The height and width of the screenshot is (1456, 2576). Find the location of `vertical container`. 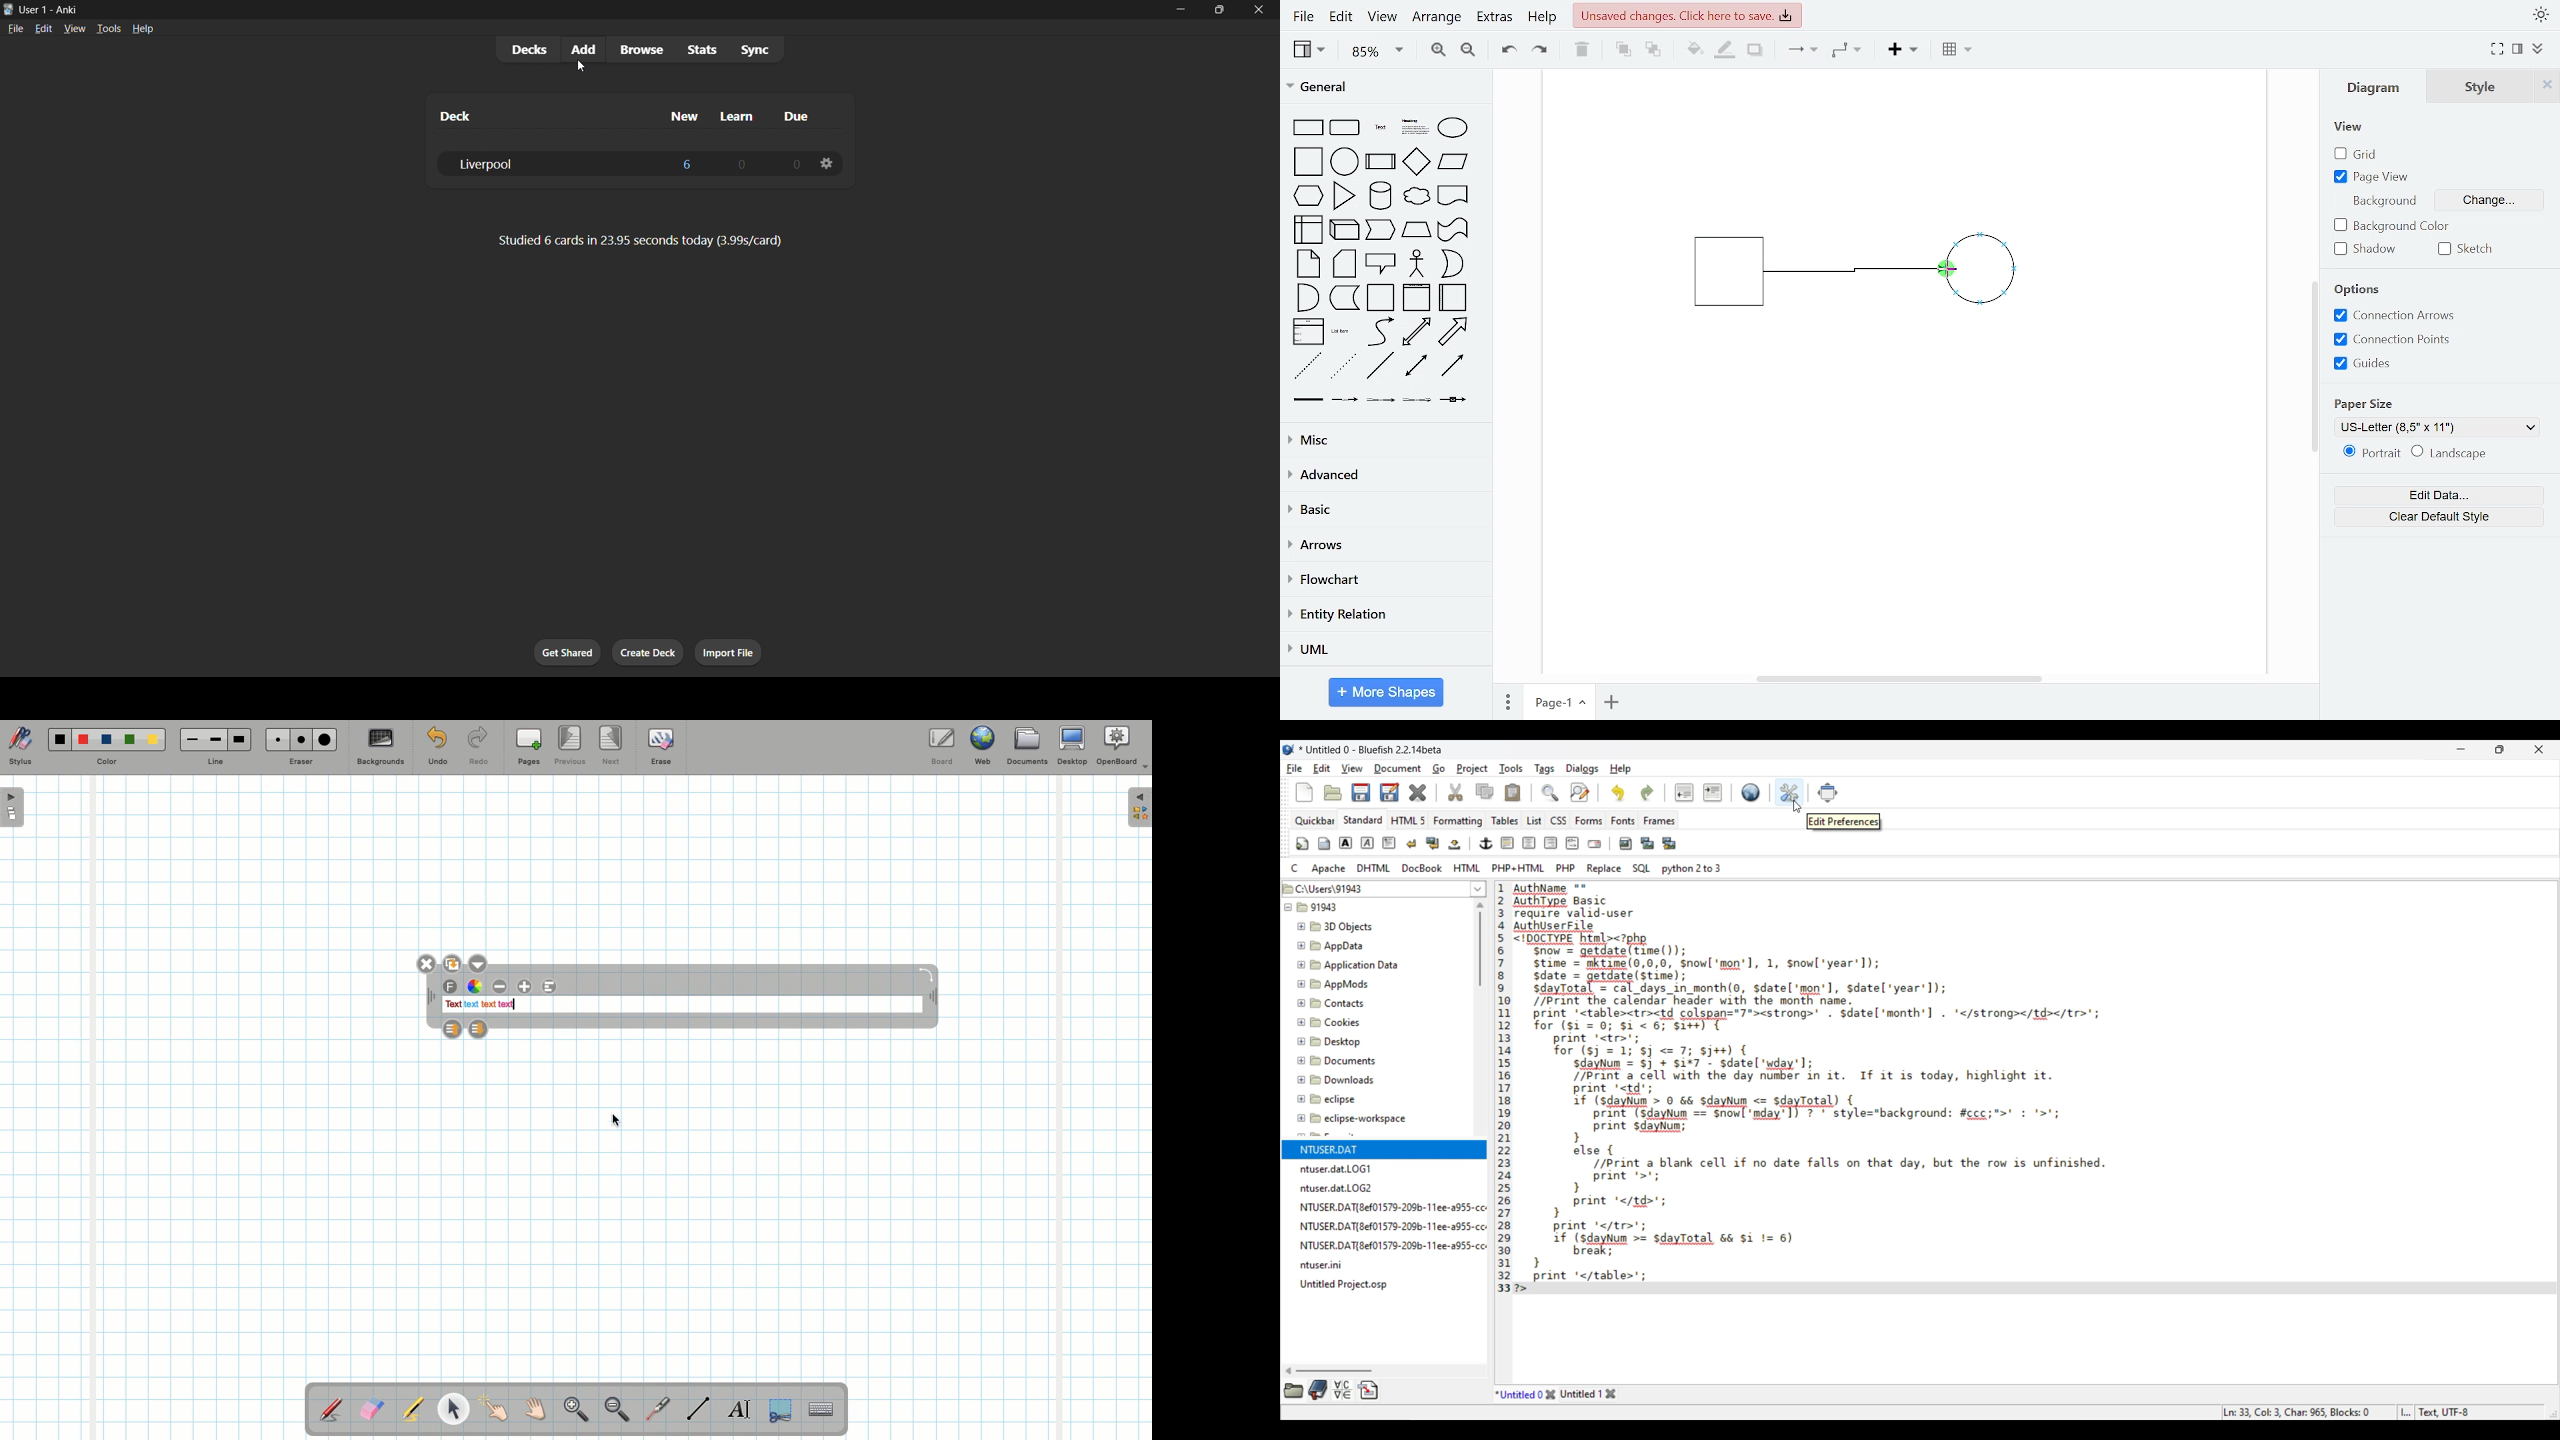

vertical container is located at coordinates (1416, 298).